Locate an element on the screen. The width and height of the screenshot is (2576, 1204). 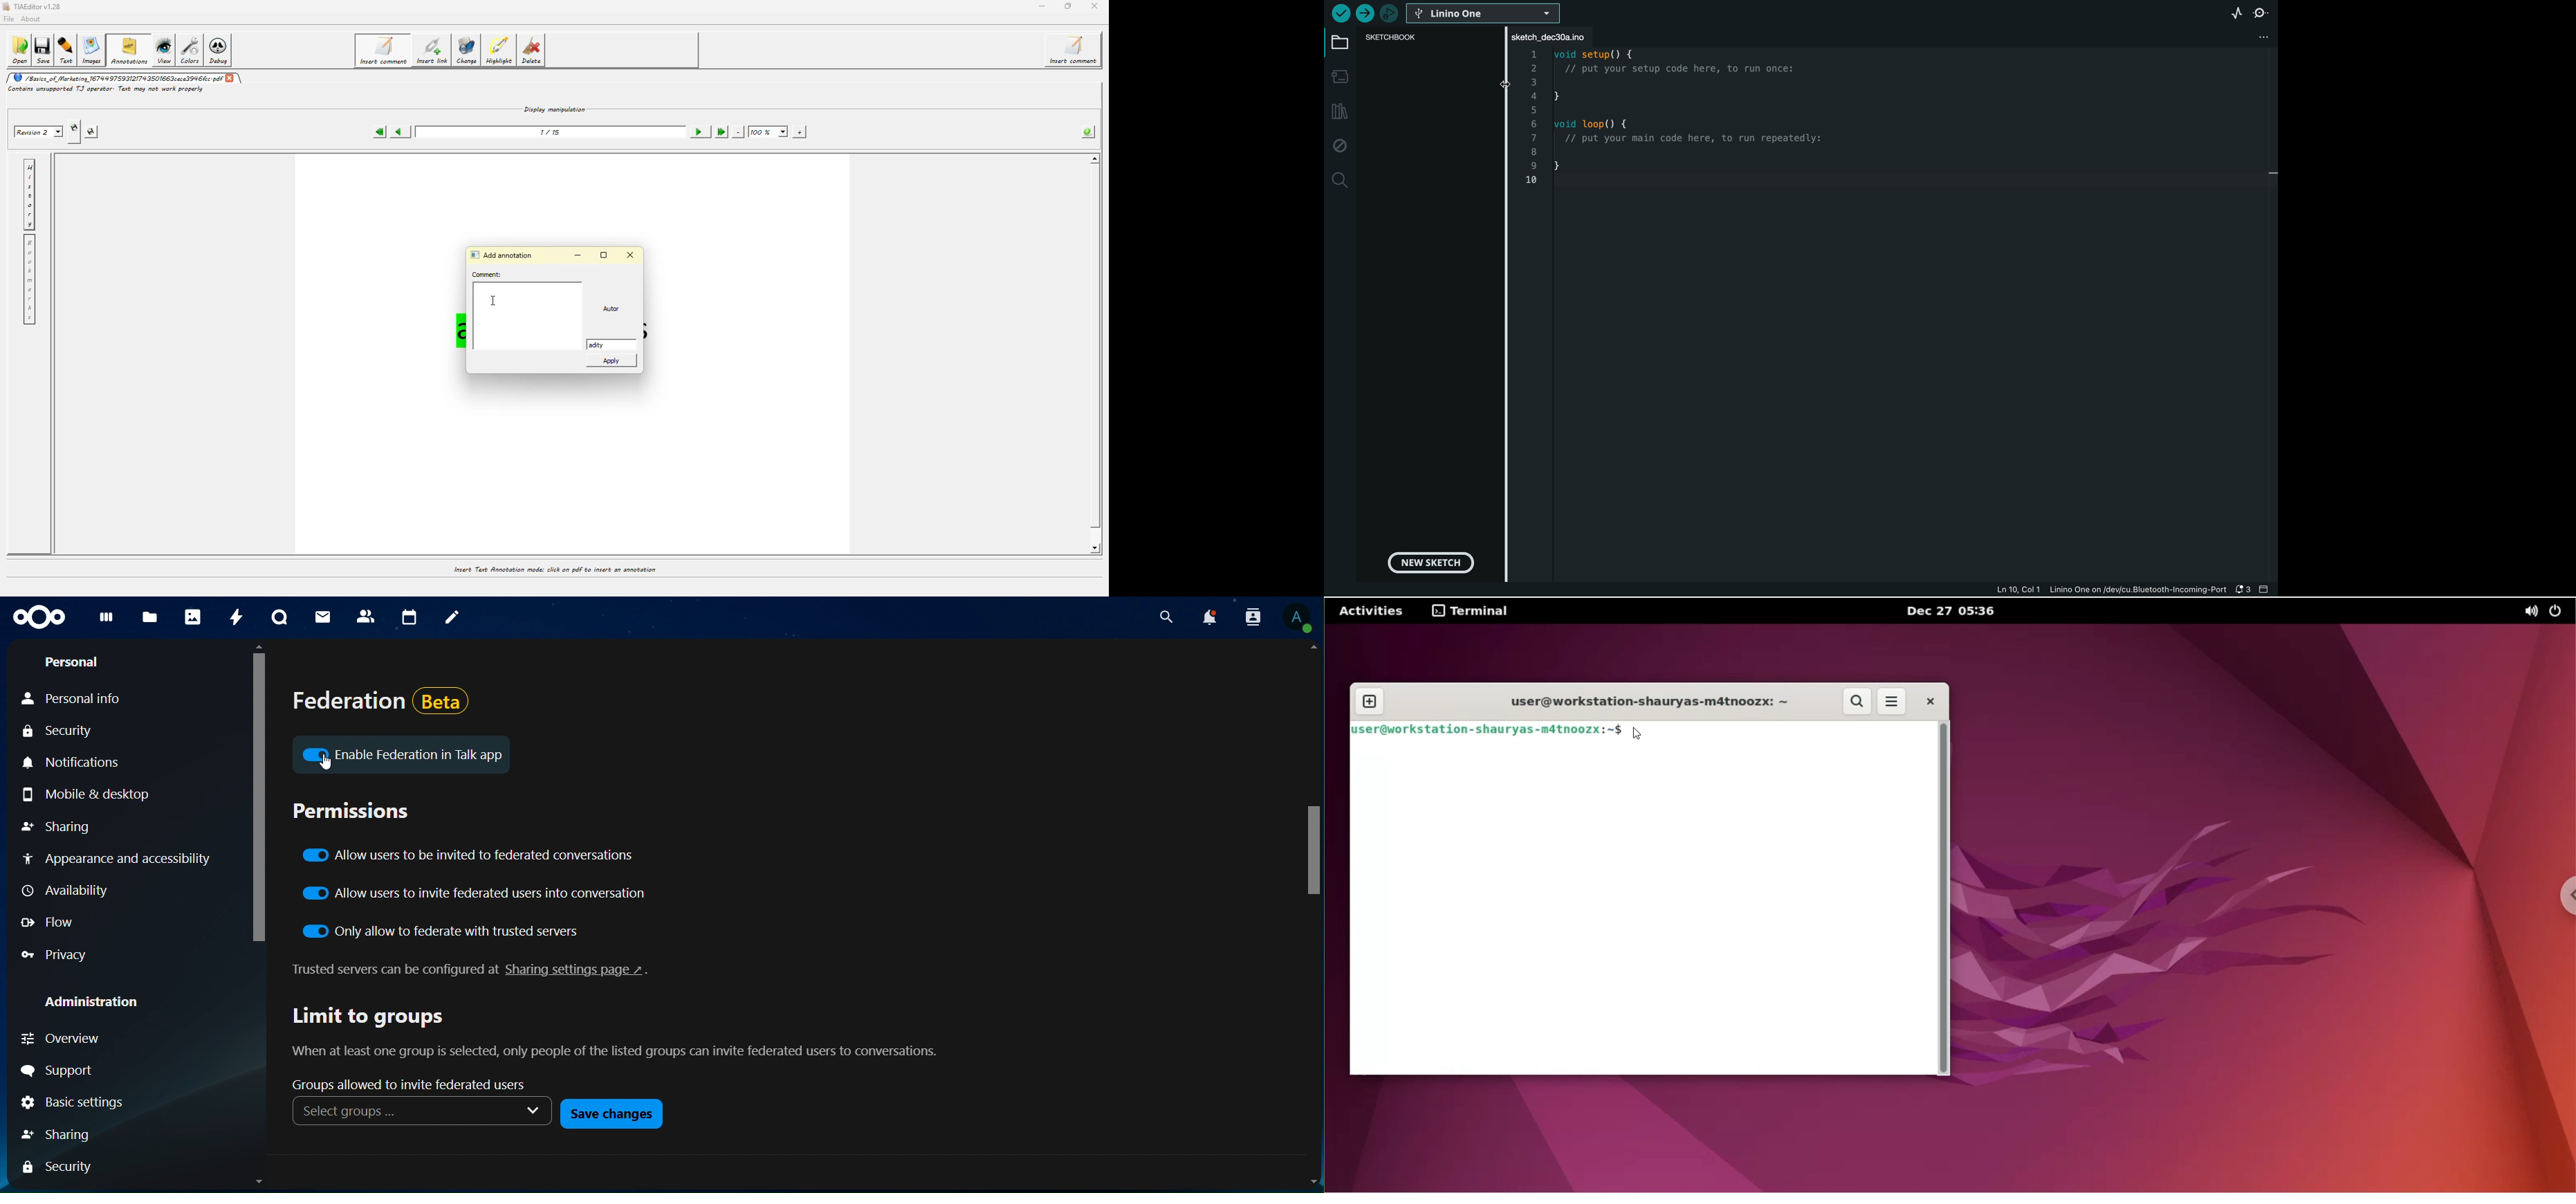
Sharing is located at coordinates (60, 1136).